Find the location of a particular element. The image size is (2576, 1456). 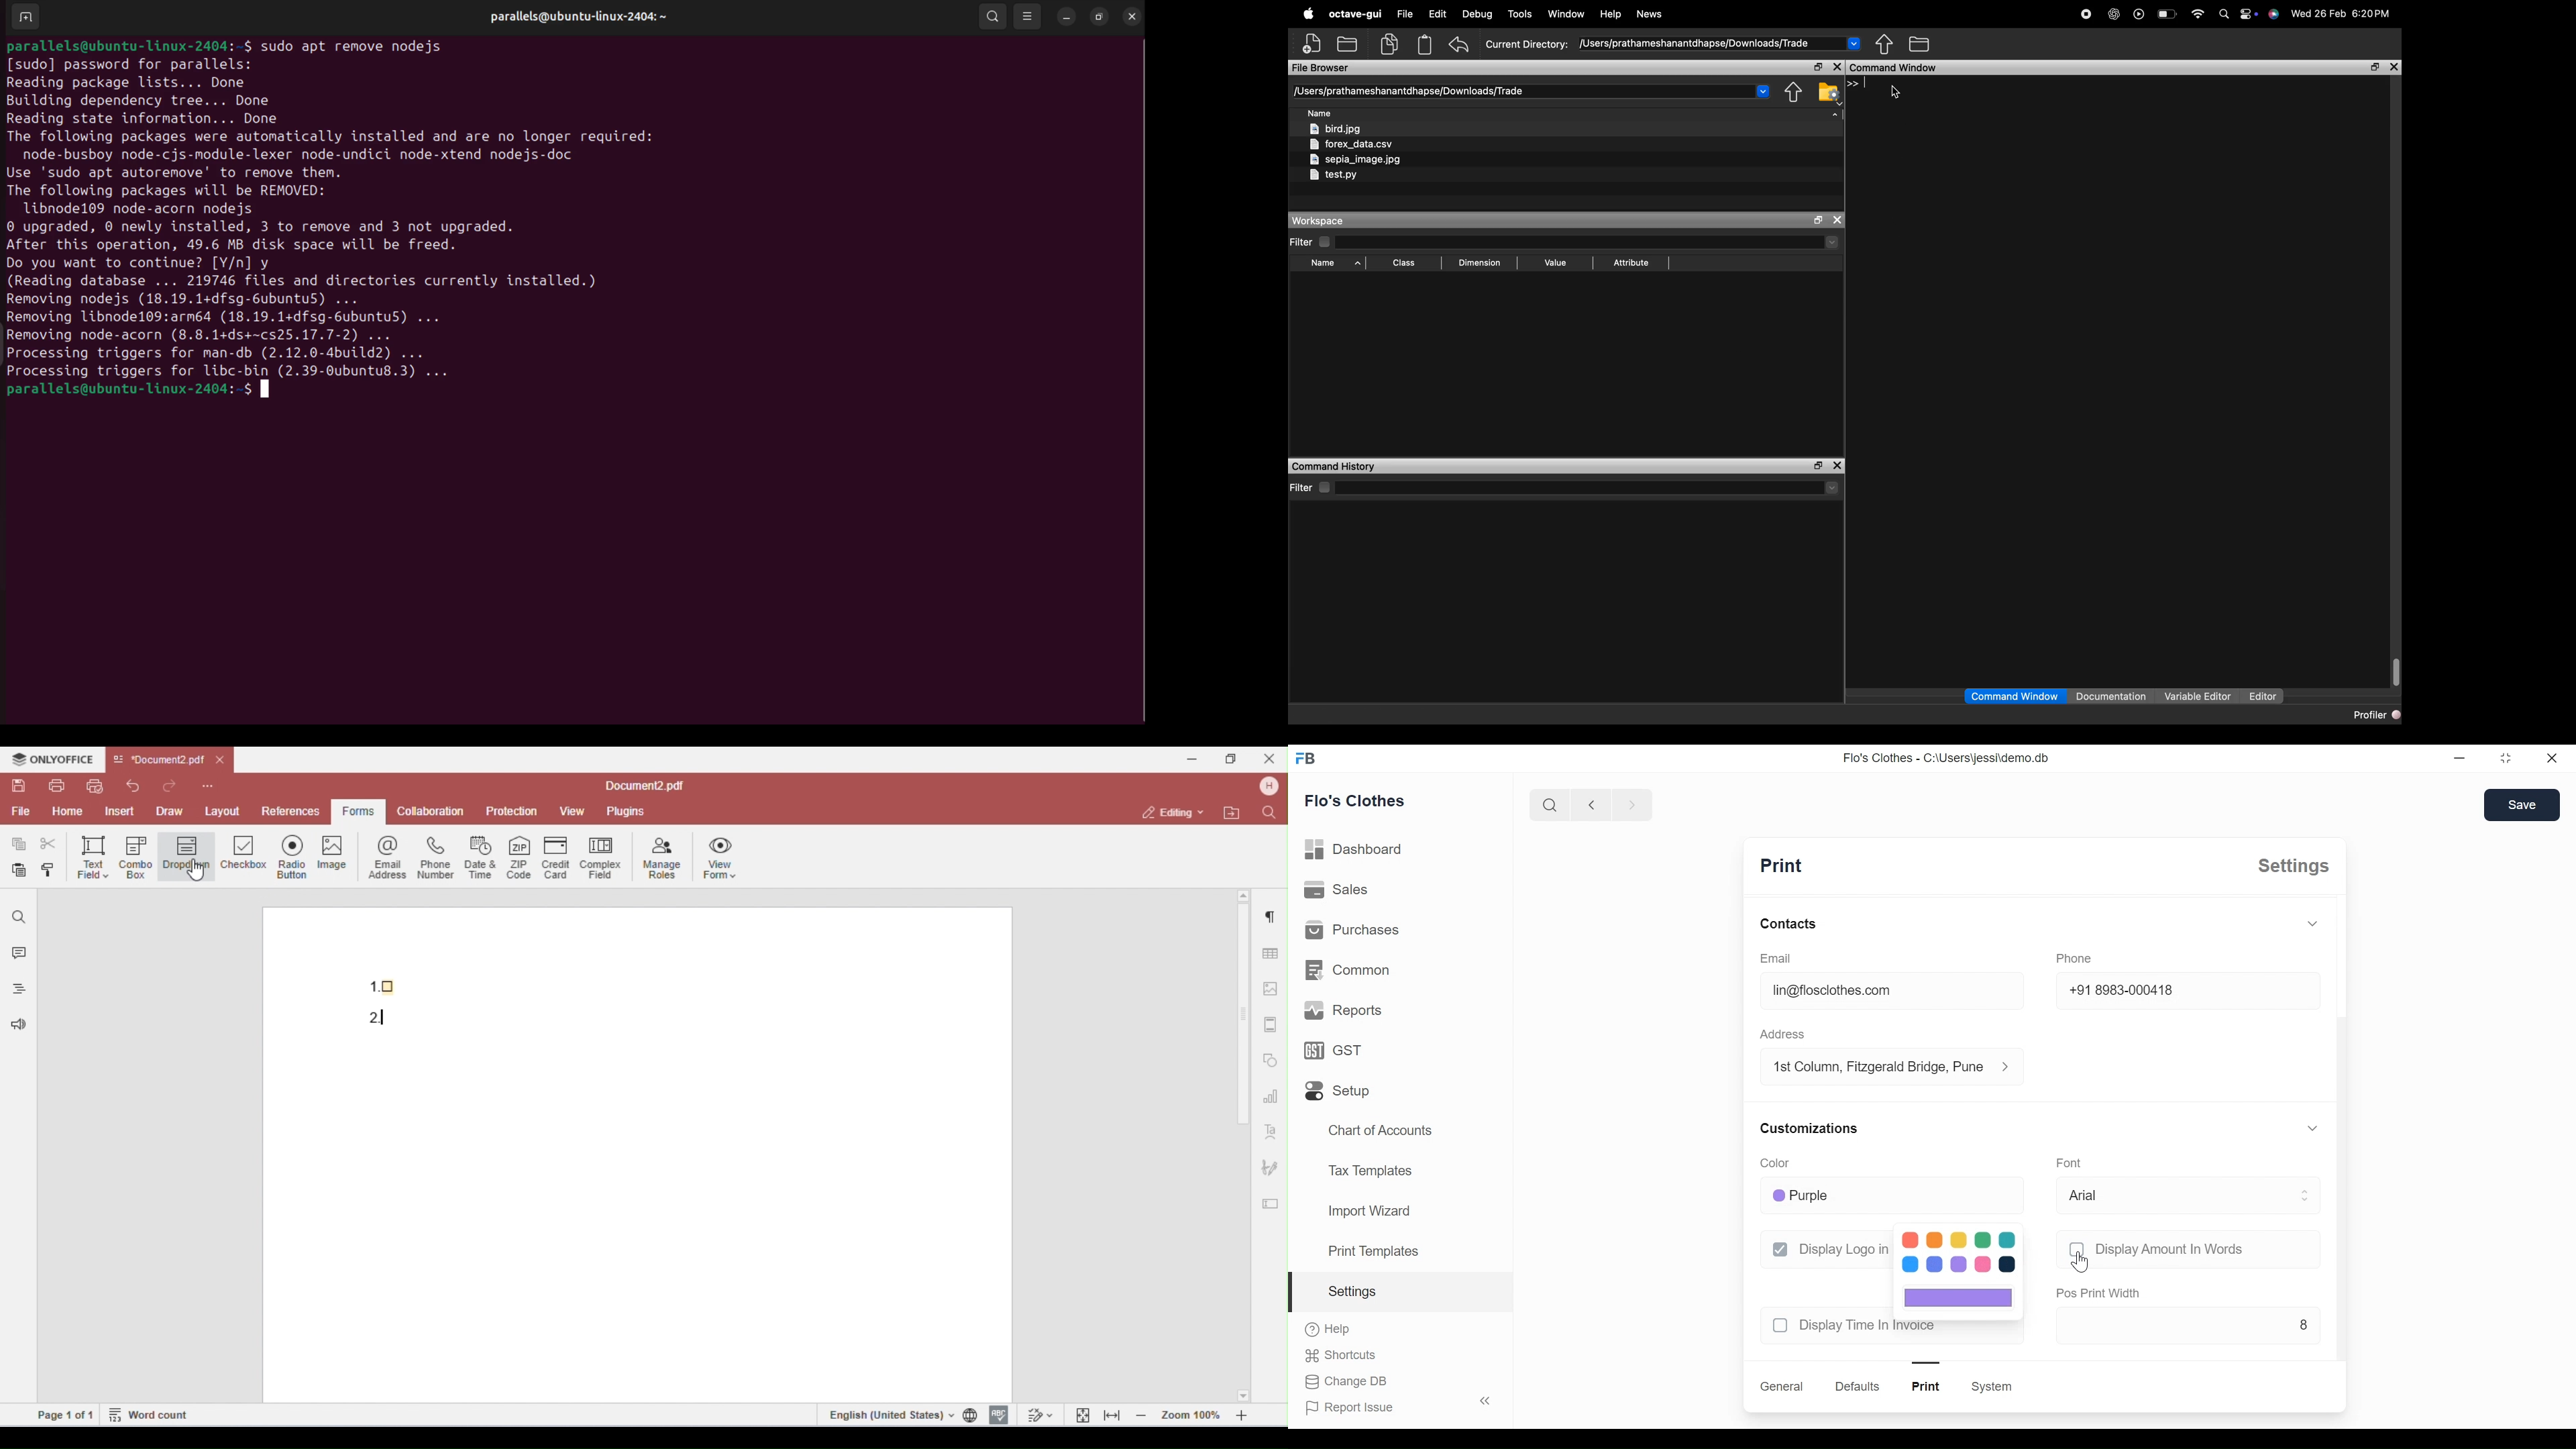

print is located at coordinates (1927, 1386).